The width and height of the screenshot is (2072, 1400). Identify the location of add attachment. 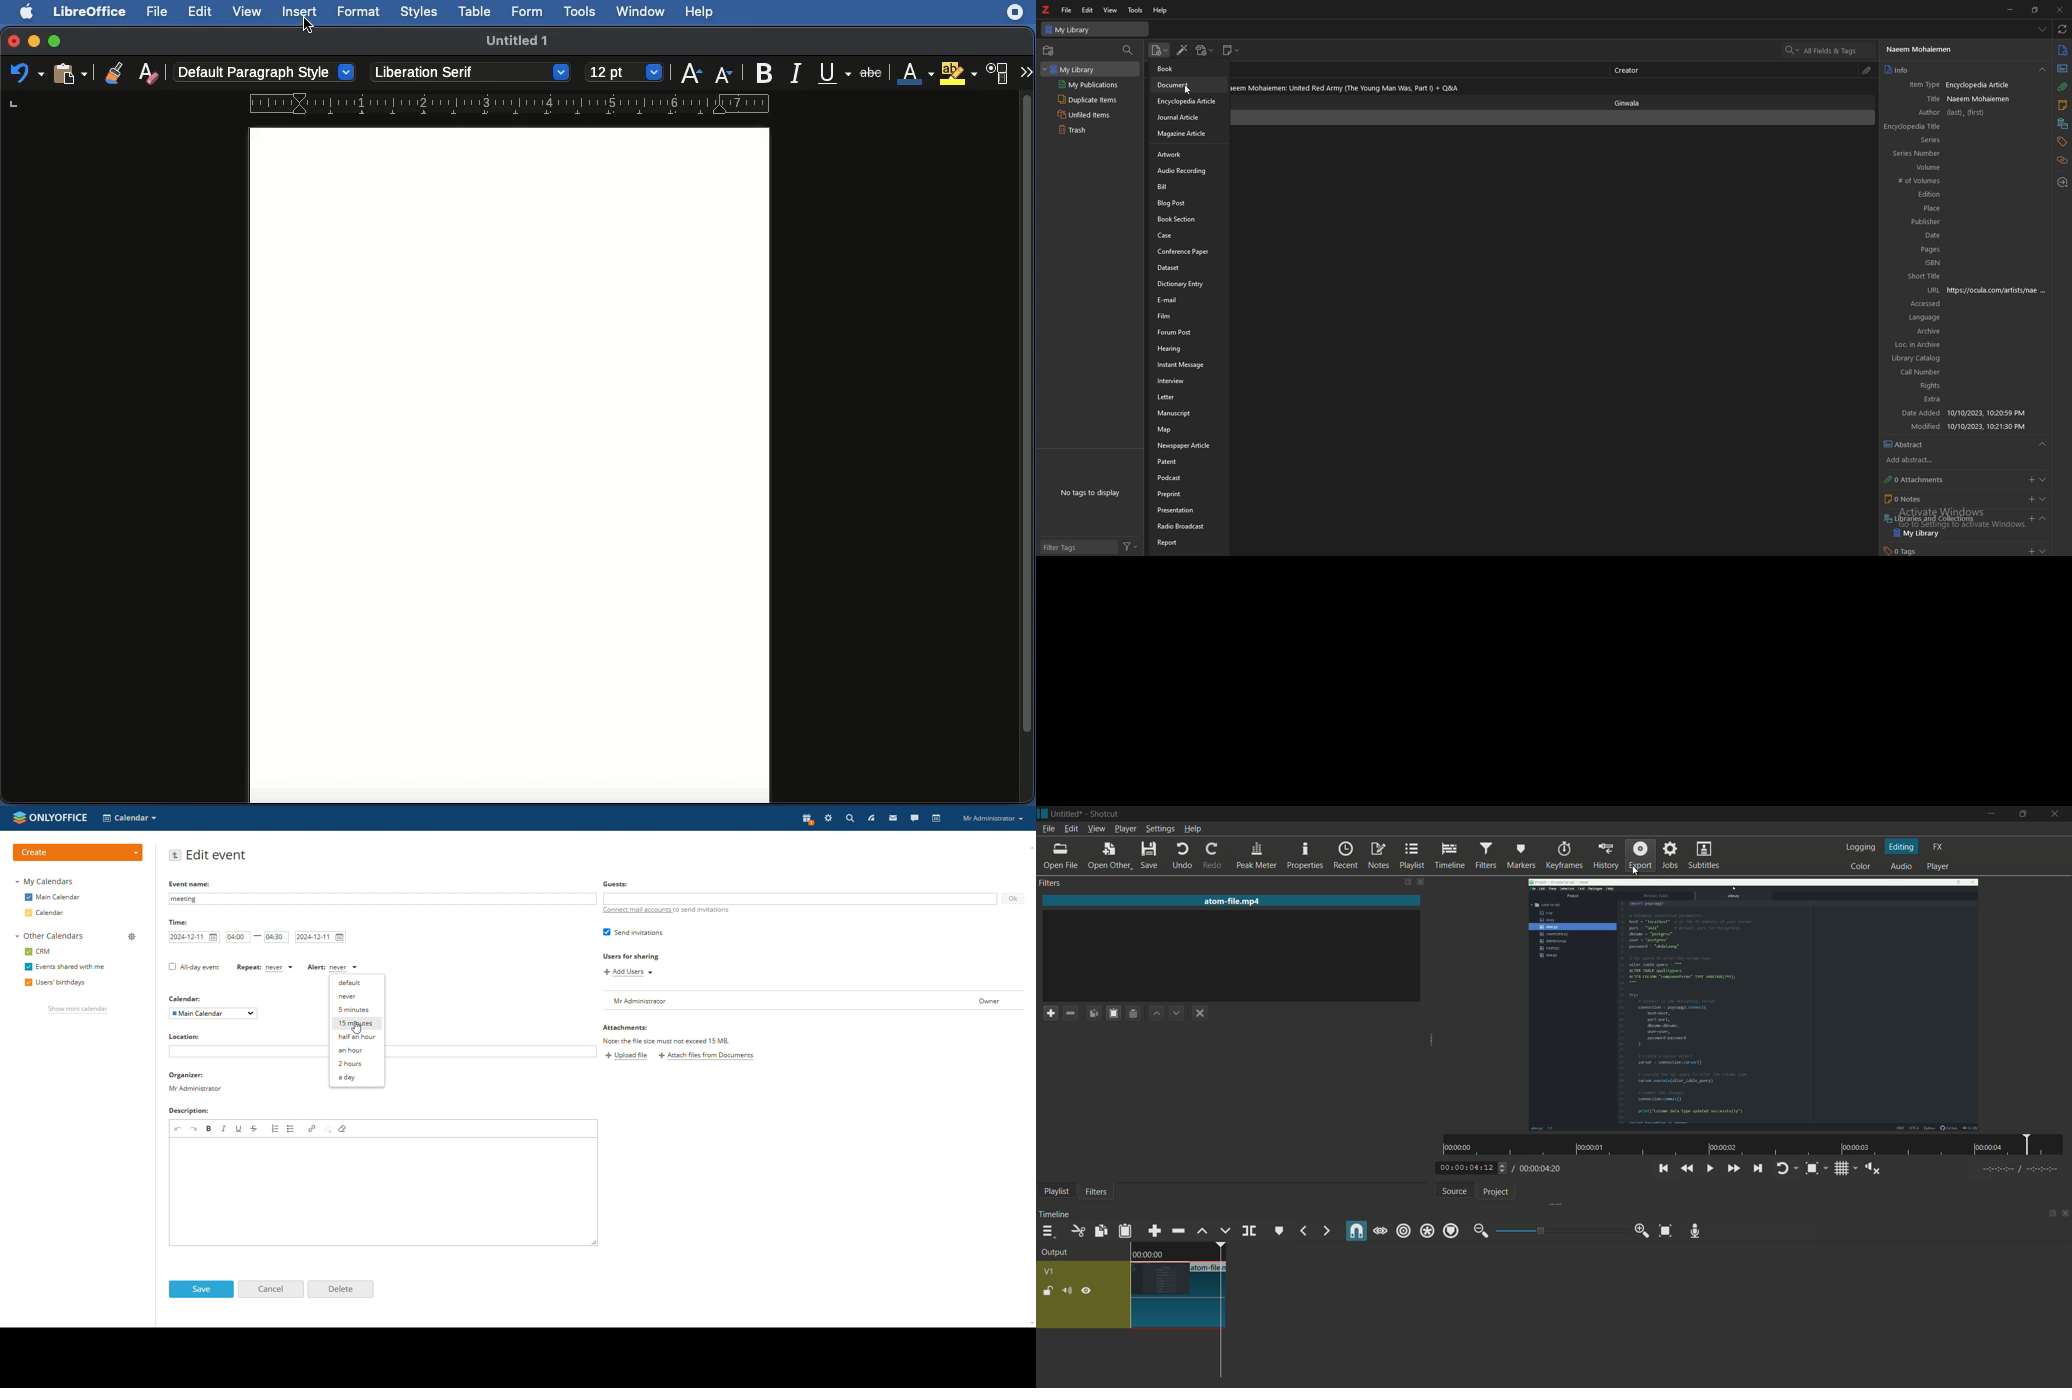
(1205, 50).